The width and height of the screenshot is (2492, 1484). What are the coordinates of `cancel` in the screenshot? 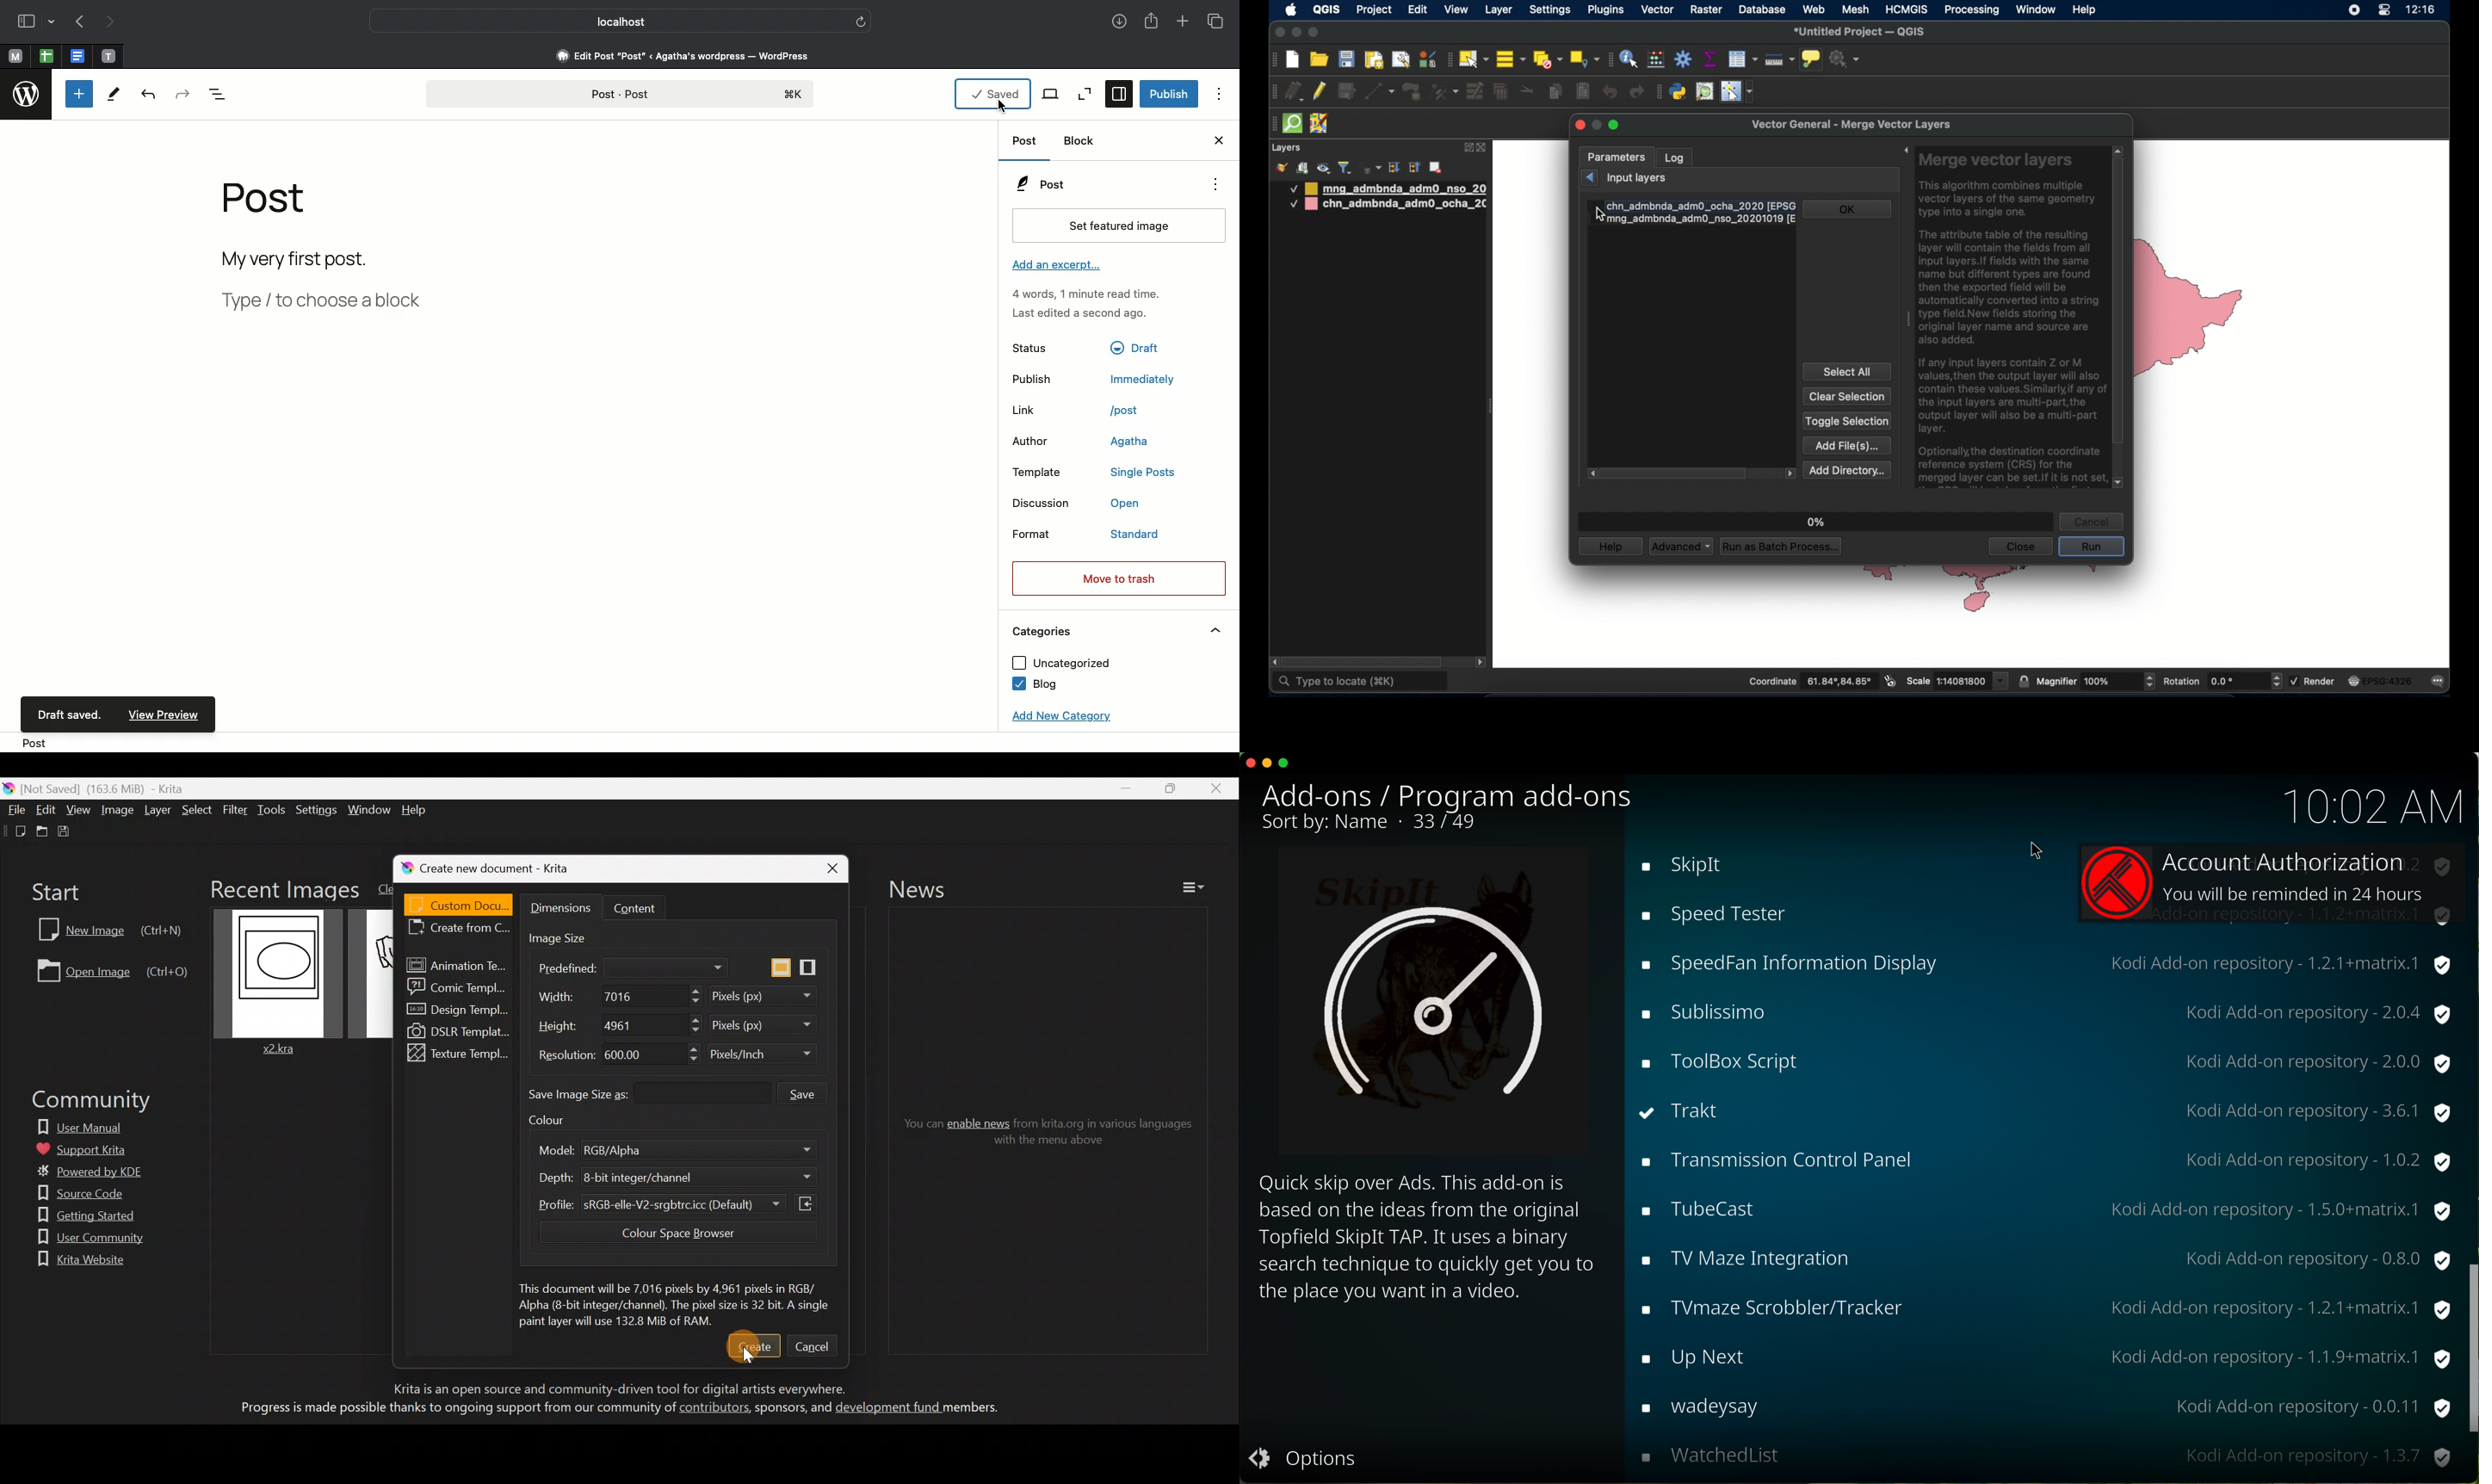 It's located at (2093, 521).